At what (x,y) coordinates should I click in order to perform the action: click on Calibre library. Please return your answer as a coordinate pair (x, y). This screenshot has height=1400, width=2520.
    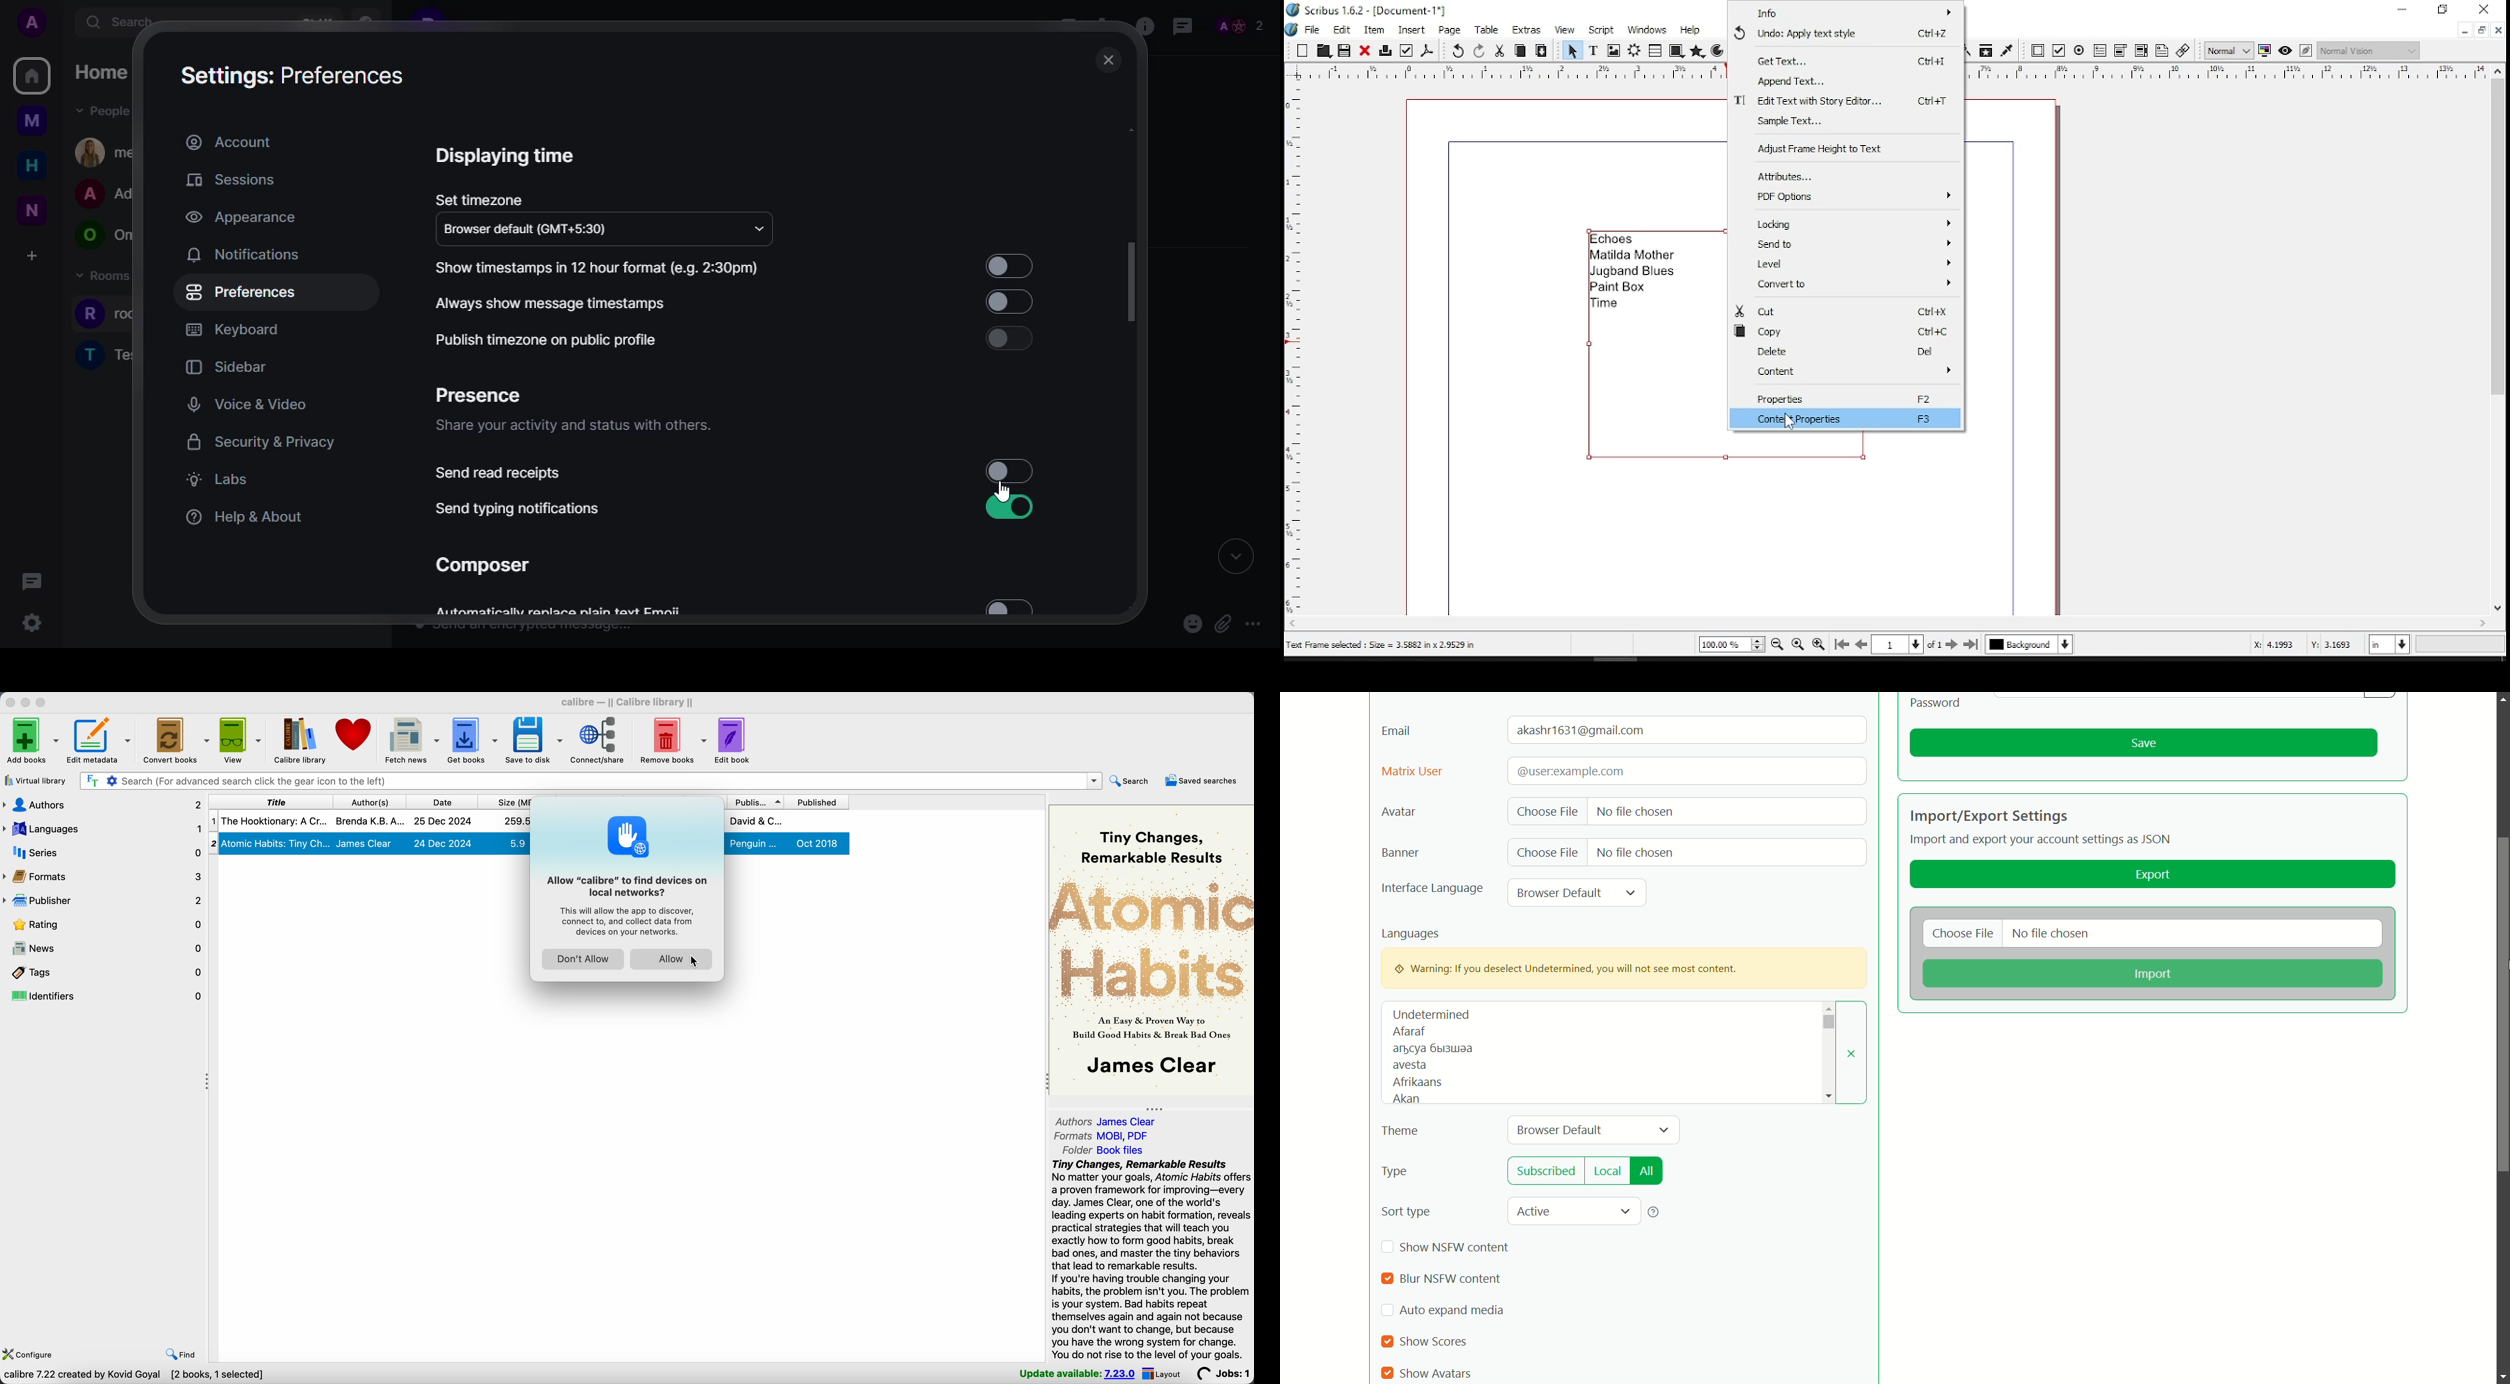
    Looking at the image, I should click on (301, 740).